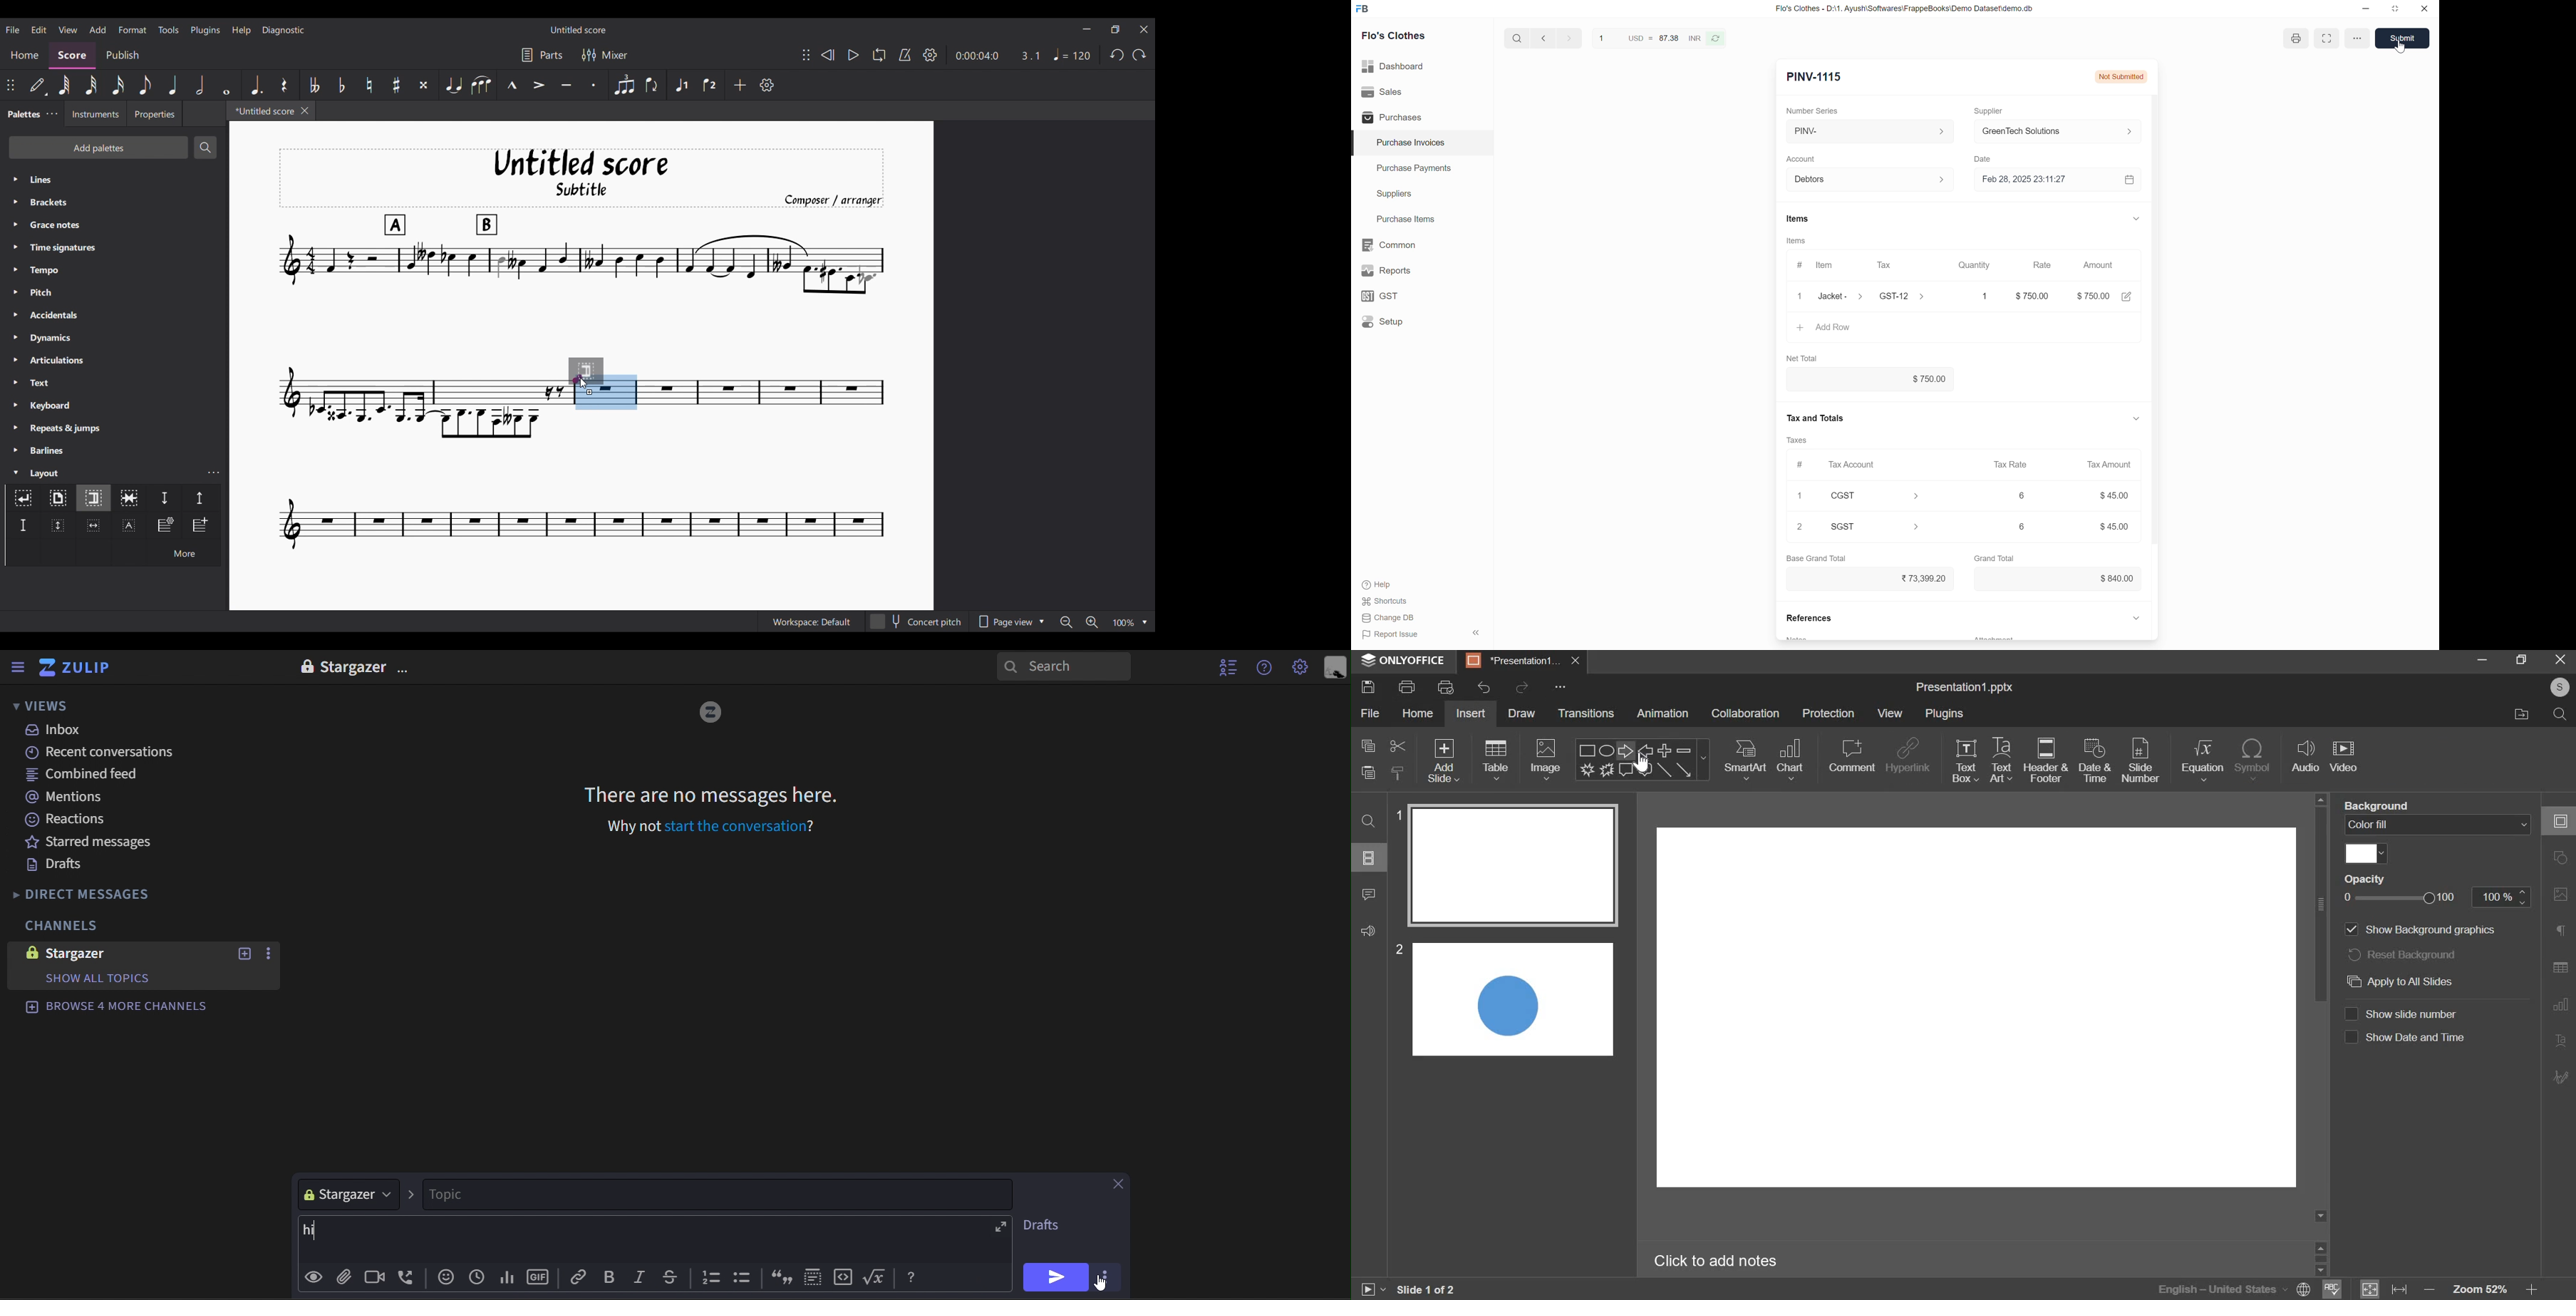 The width and height of the screenshot is (2576, 1316). Describe the element at coordinates (1802, 359) in the screenshot. I see `Net Total` at that location.